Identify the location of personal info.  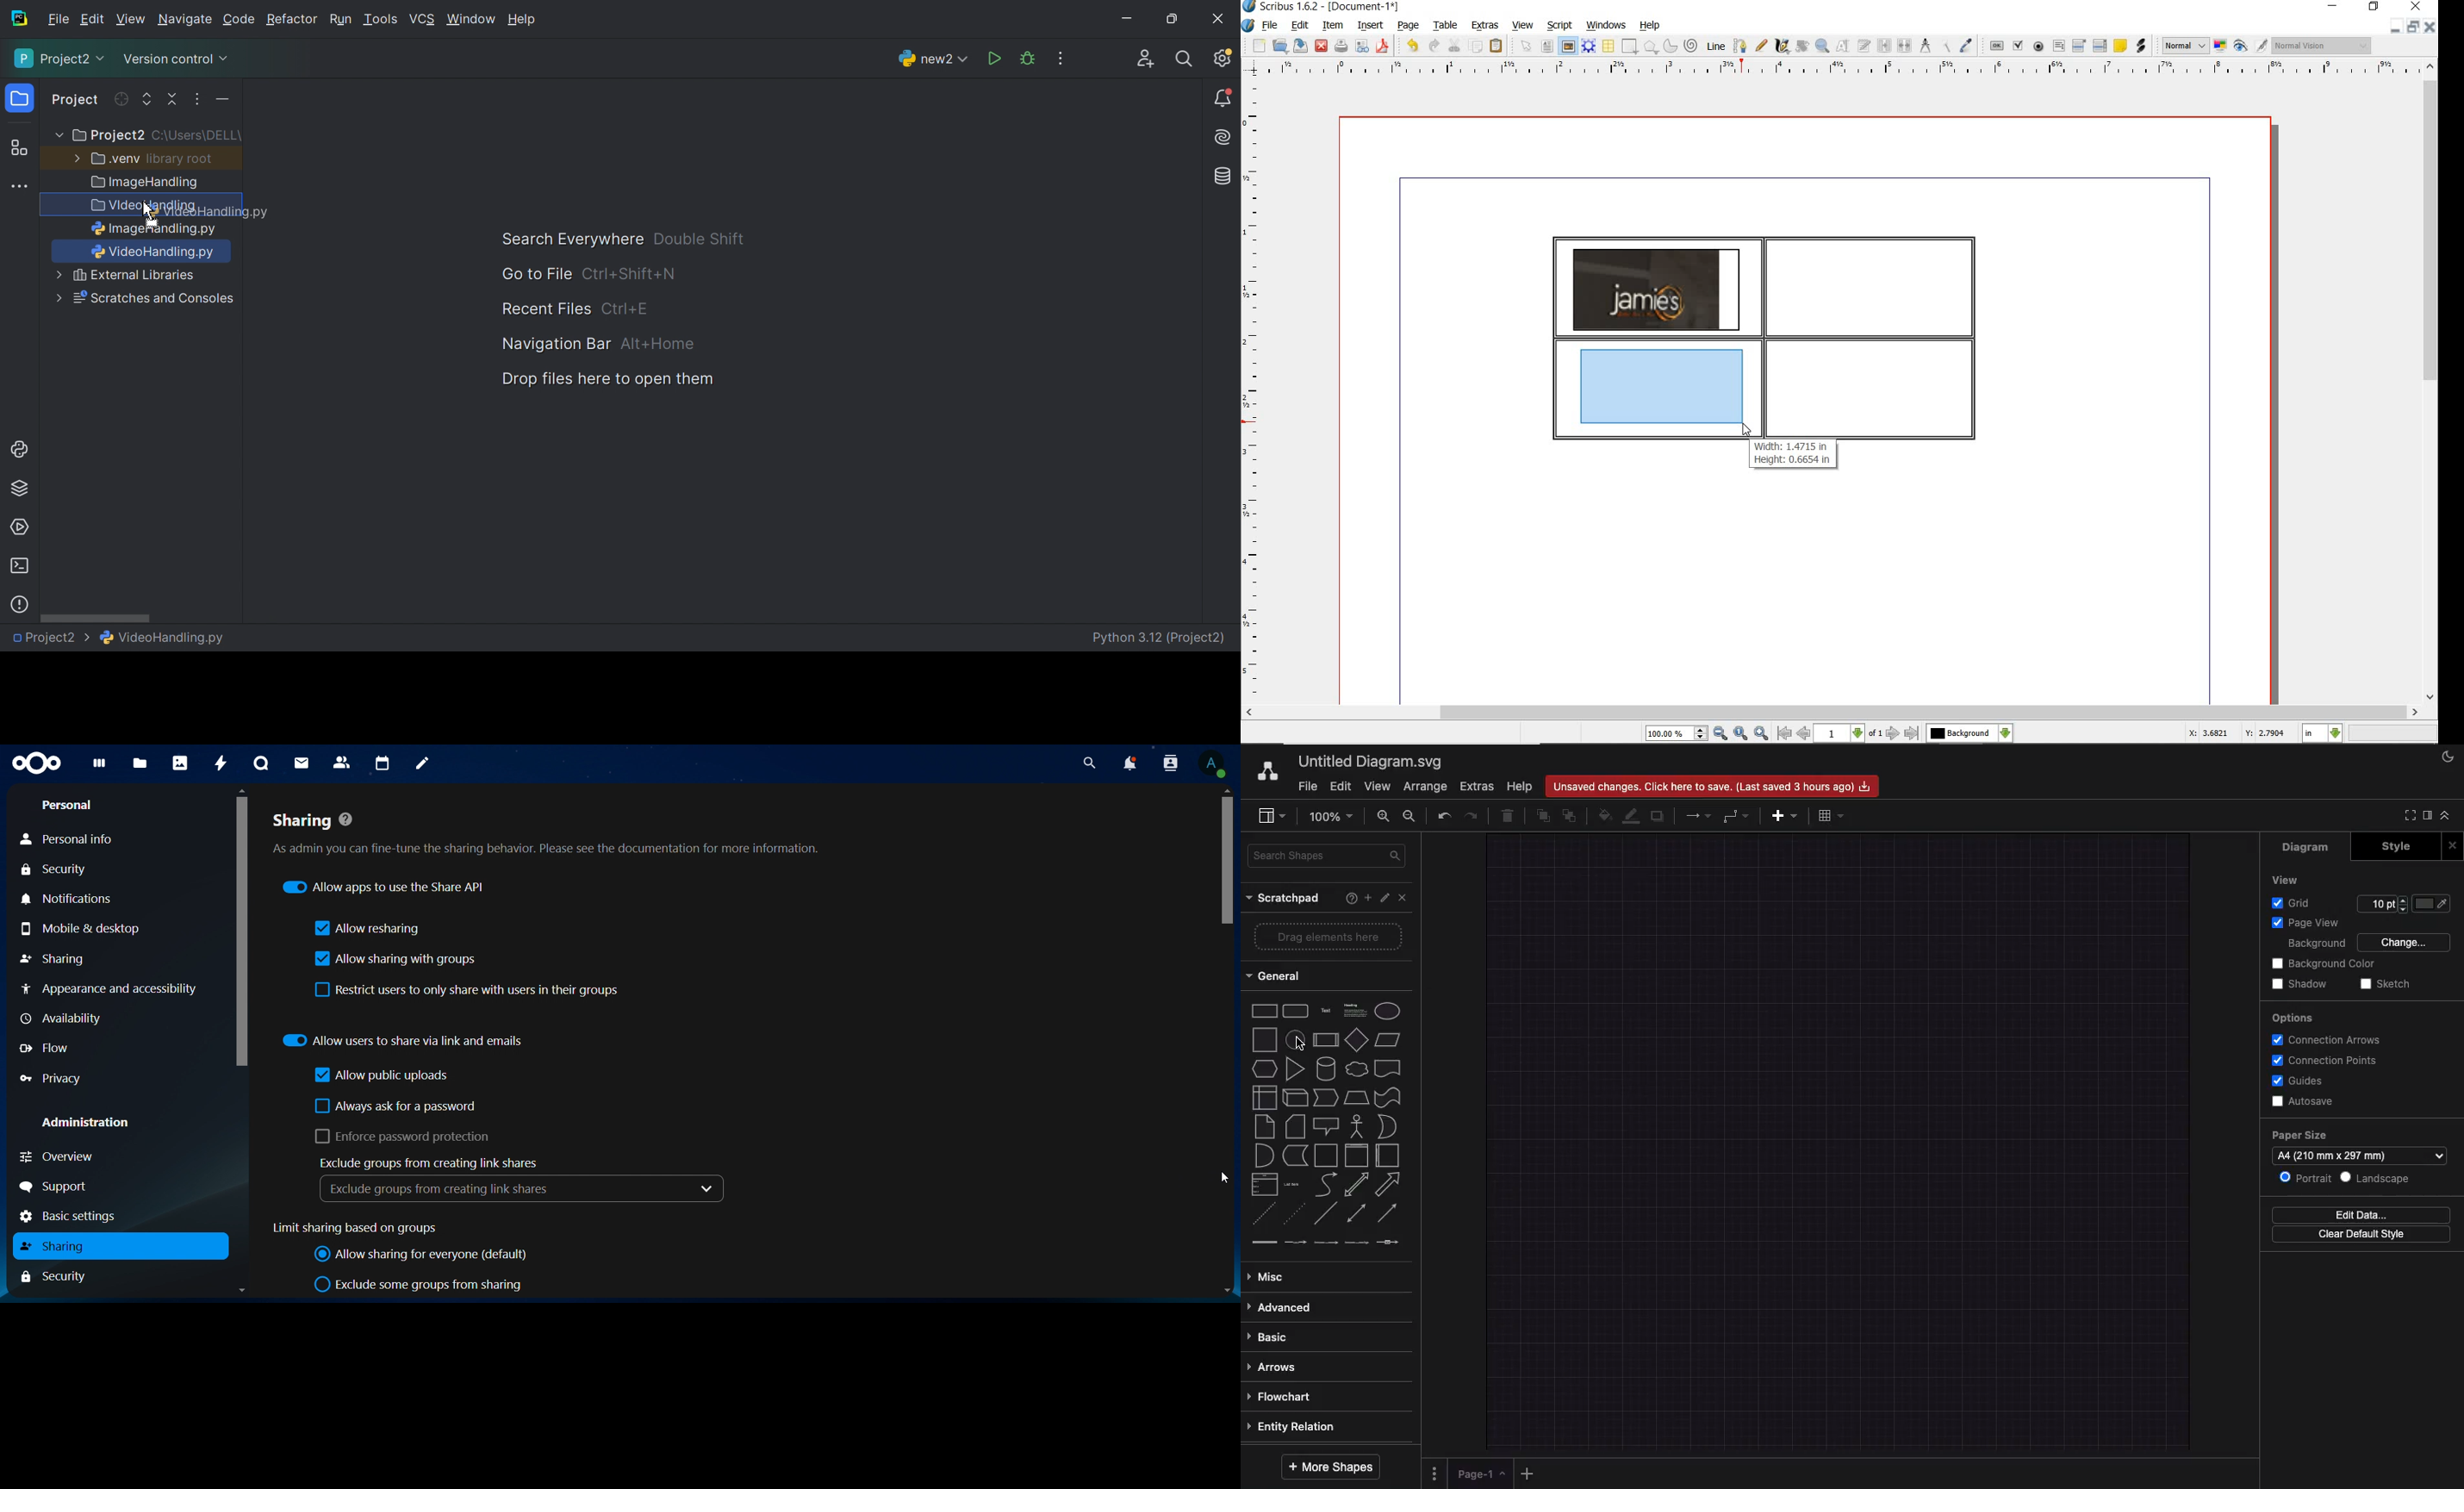
(71, 840).